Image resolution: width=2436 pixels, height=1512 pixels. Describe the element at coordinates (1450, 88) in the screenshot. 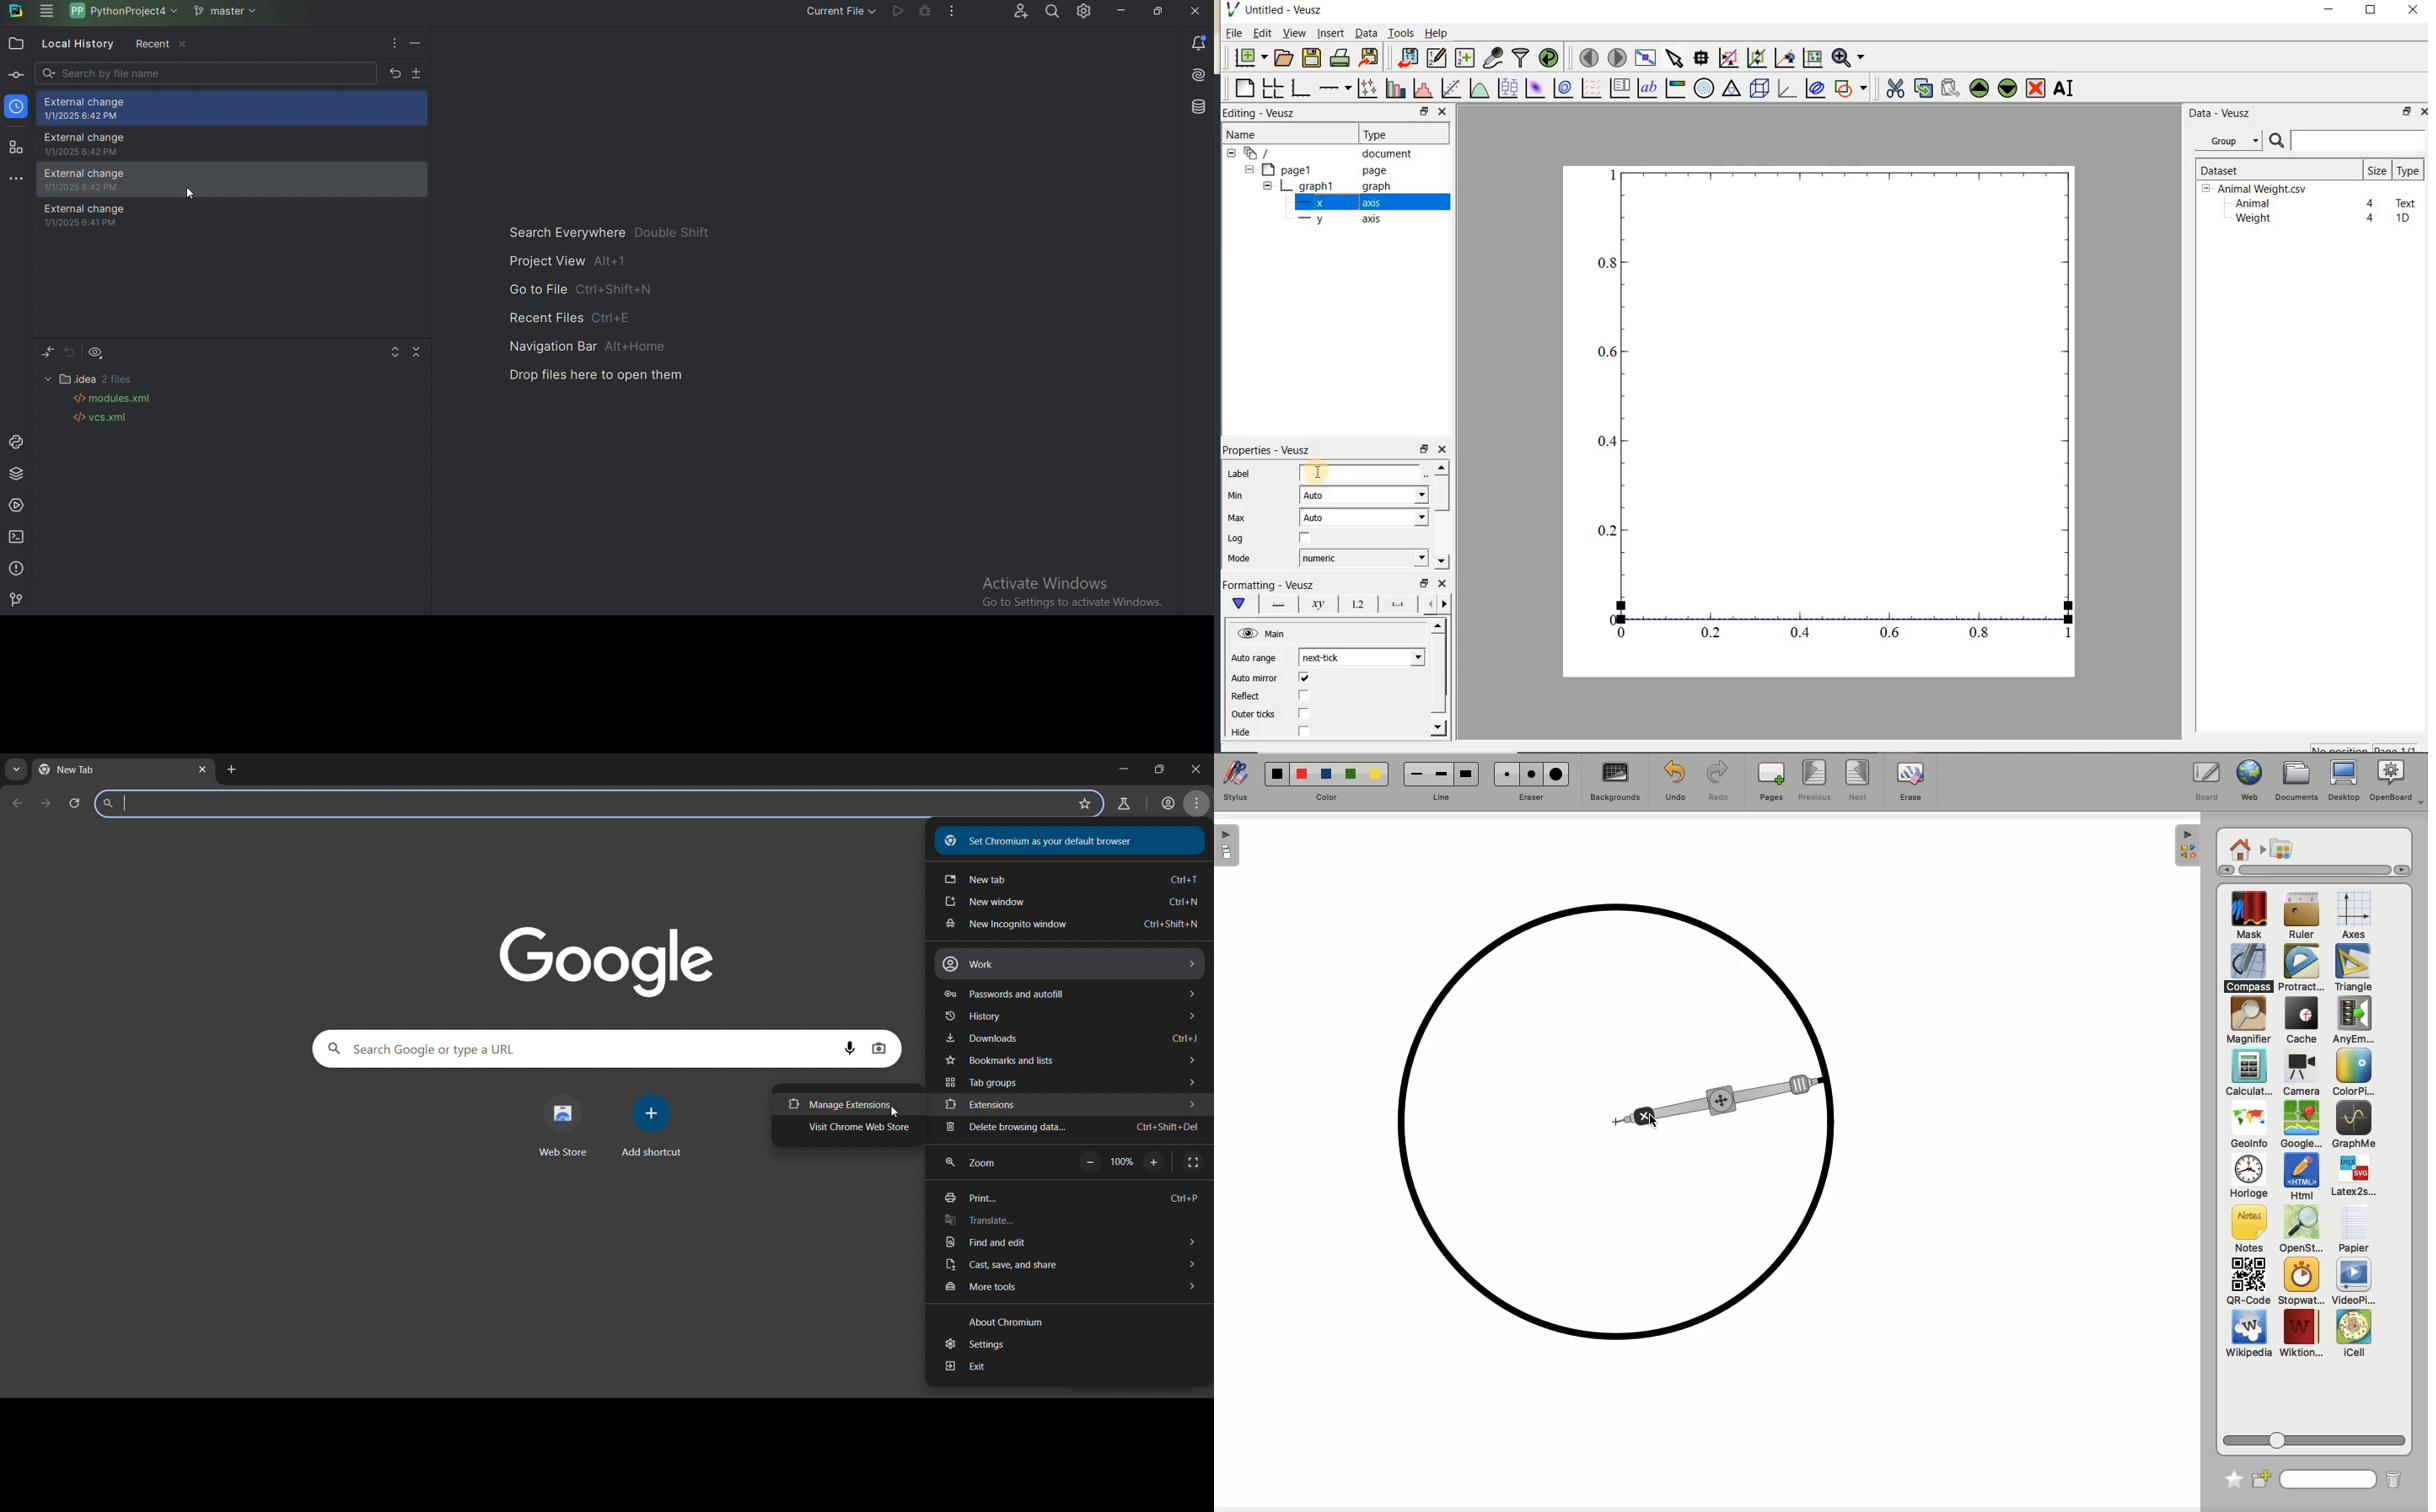

I see `fit a function to data` at that location.